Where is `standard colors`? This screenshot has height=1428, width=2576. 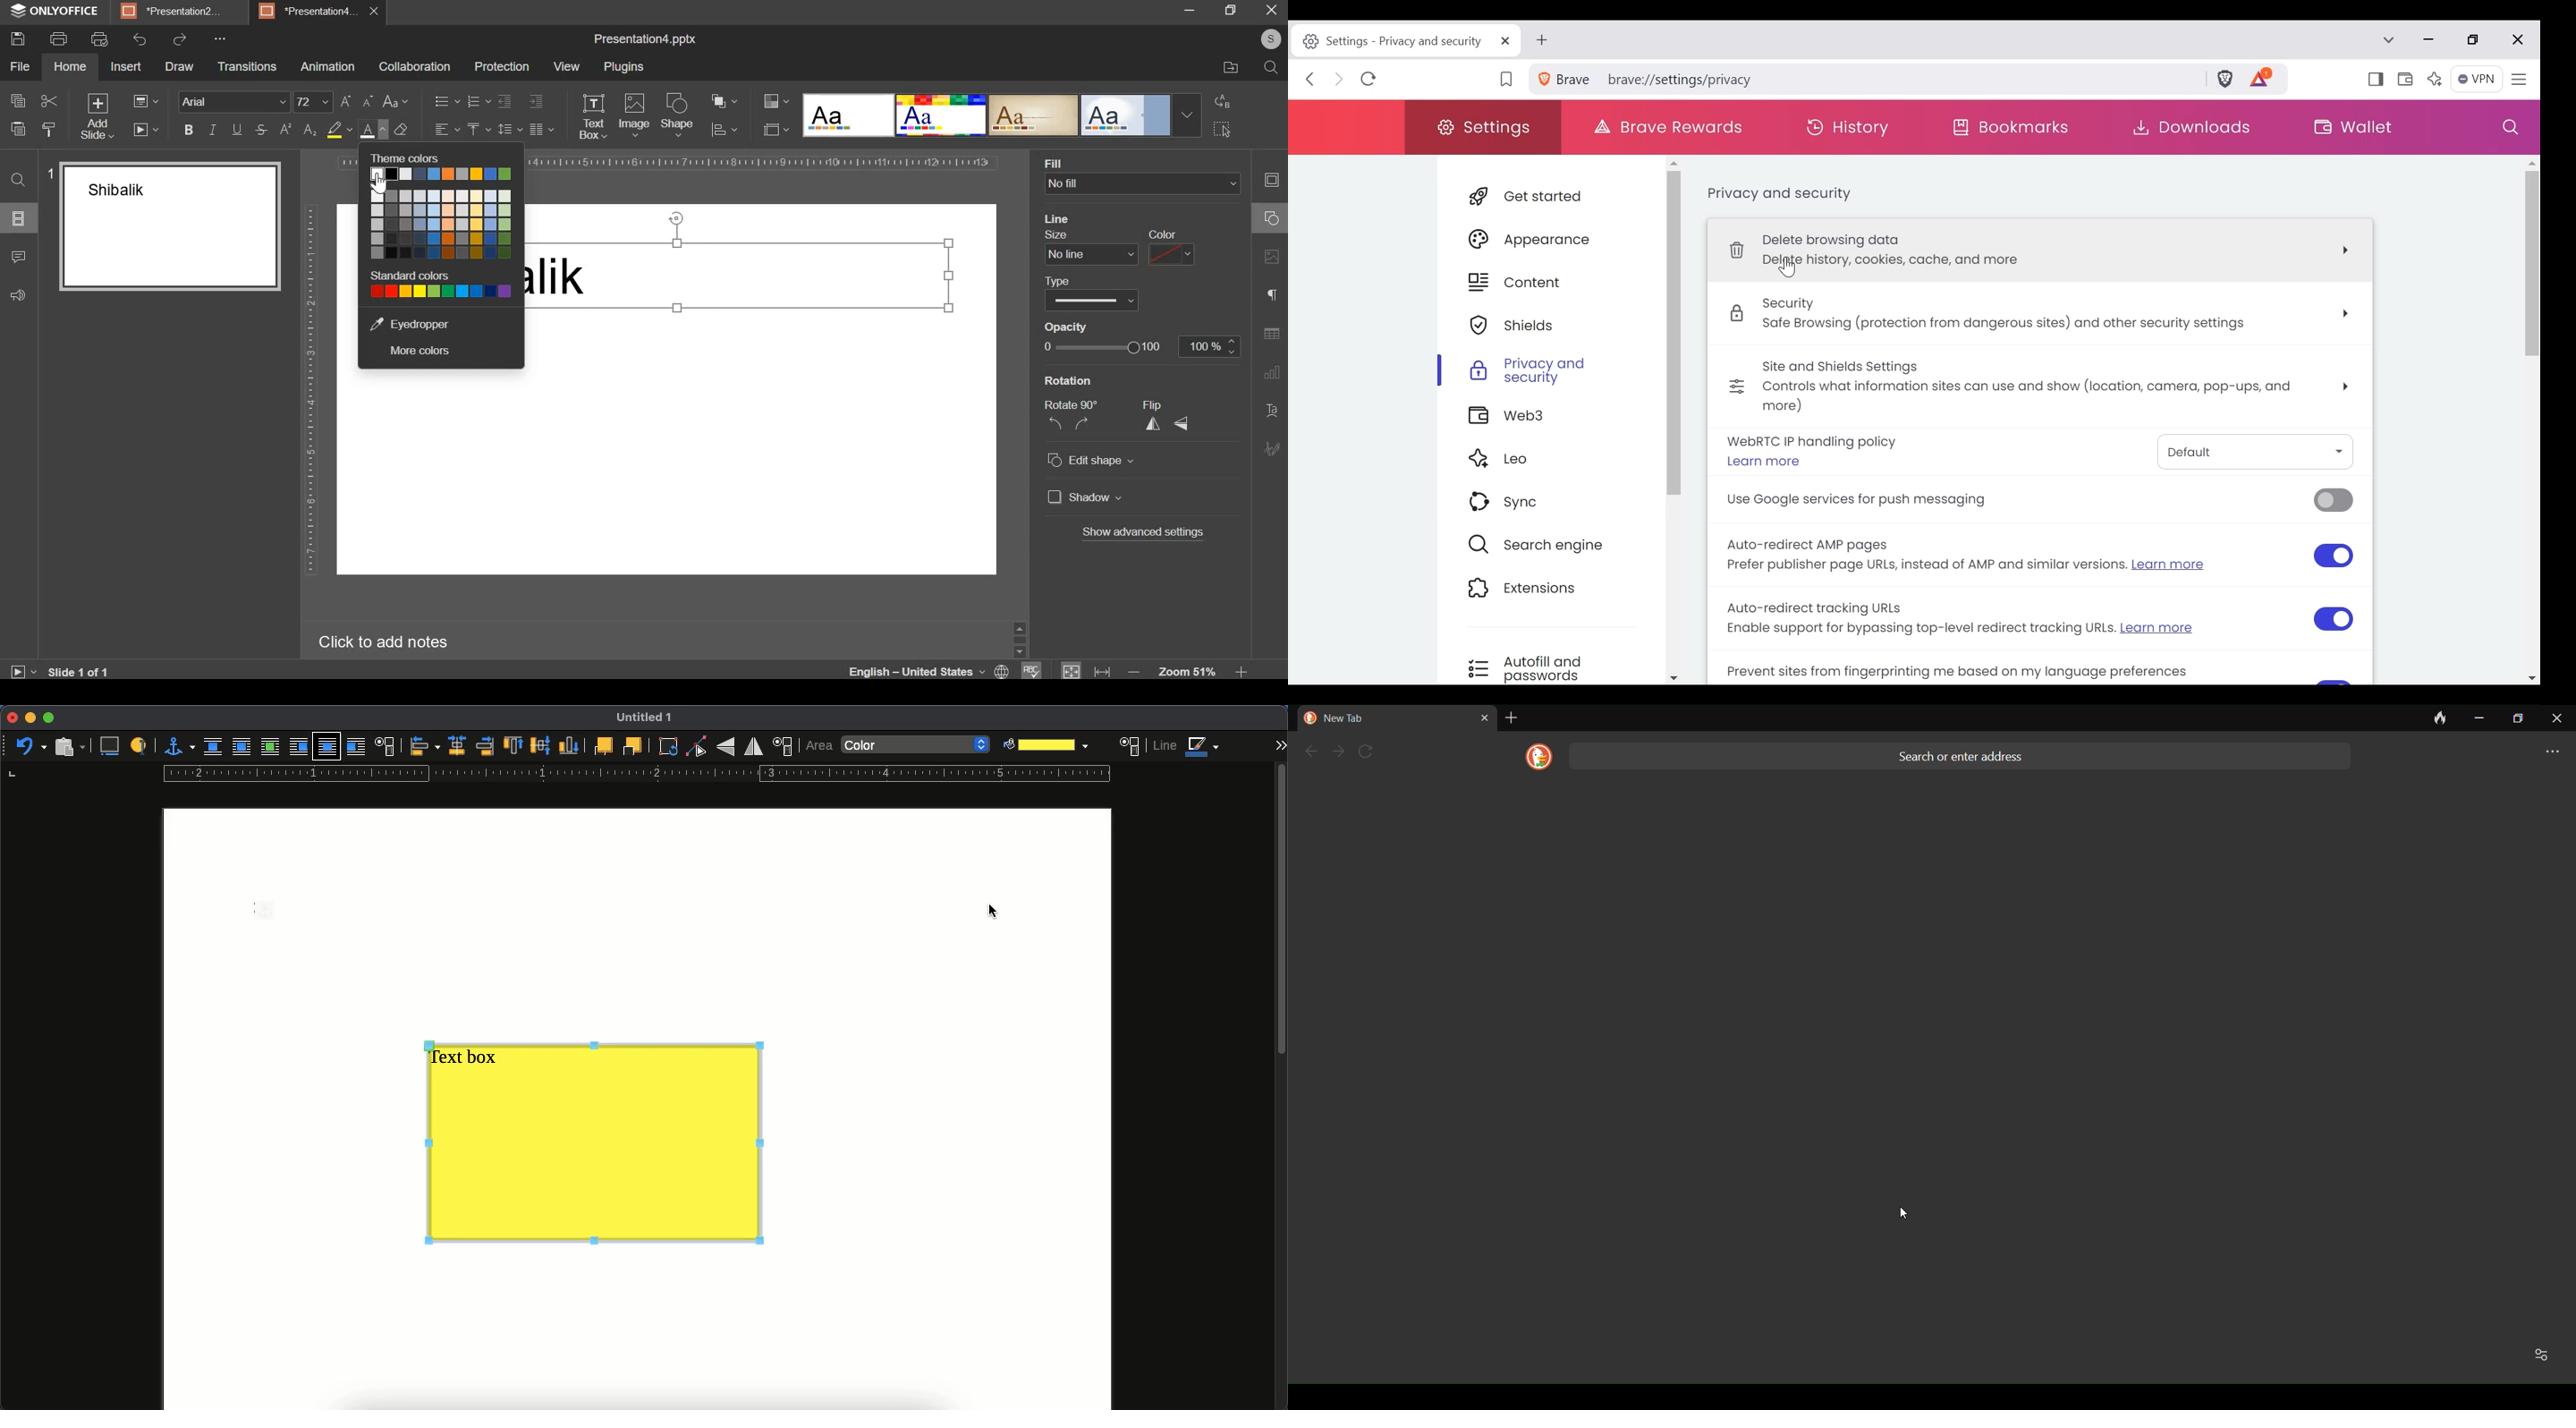
standard colors is located at coordinates (413, 276).